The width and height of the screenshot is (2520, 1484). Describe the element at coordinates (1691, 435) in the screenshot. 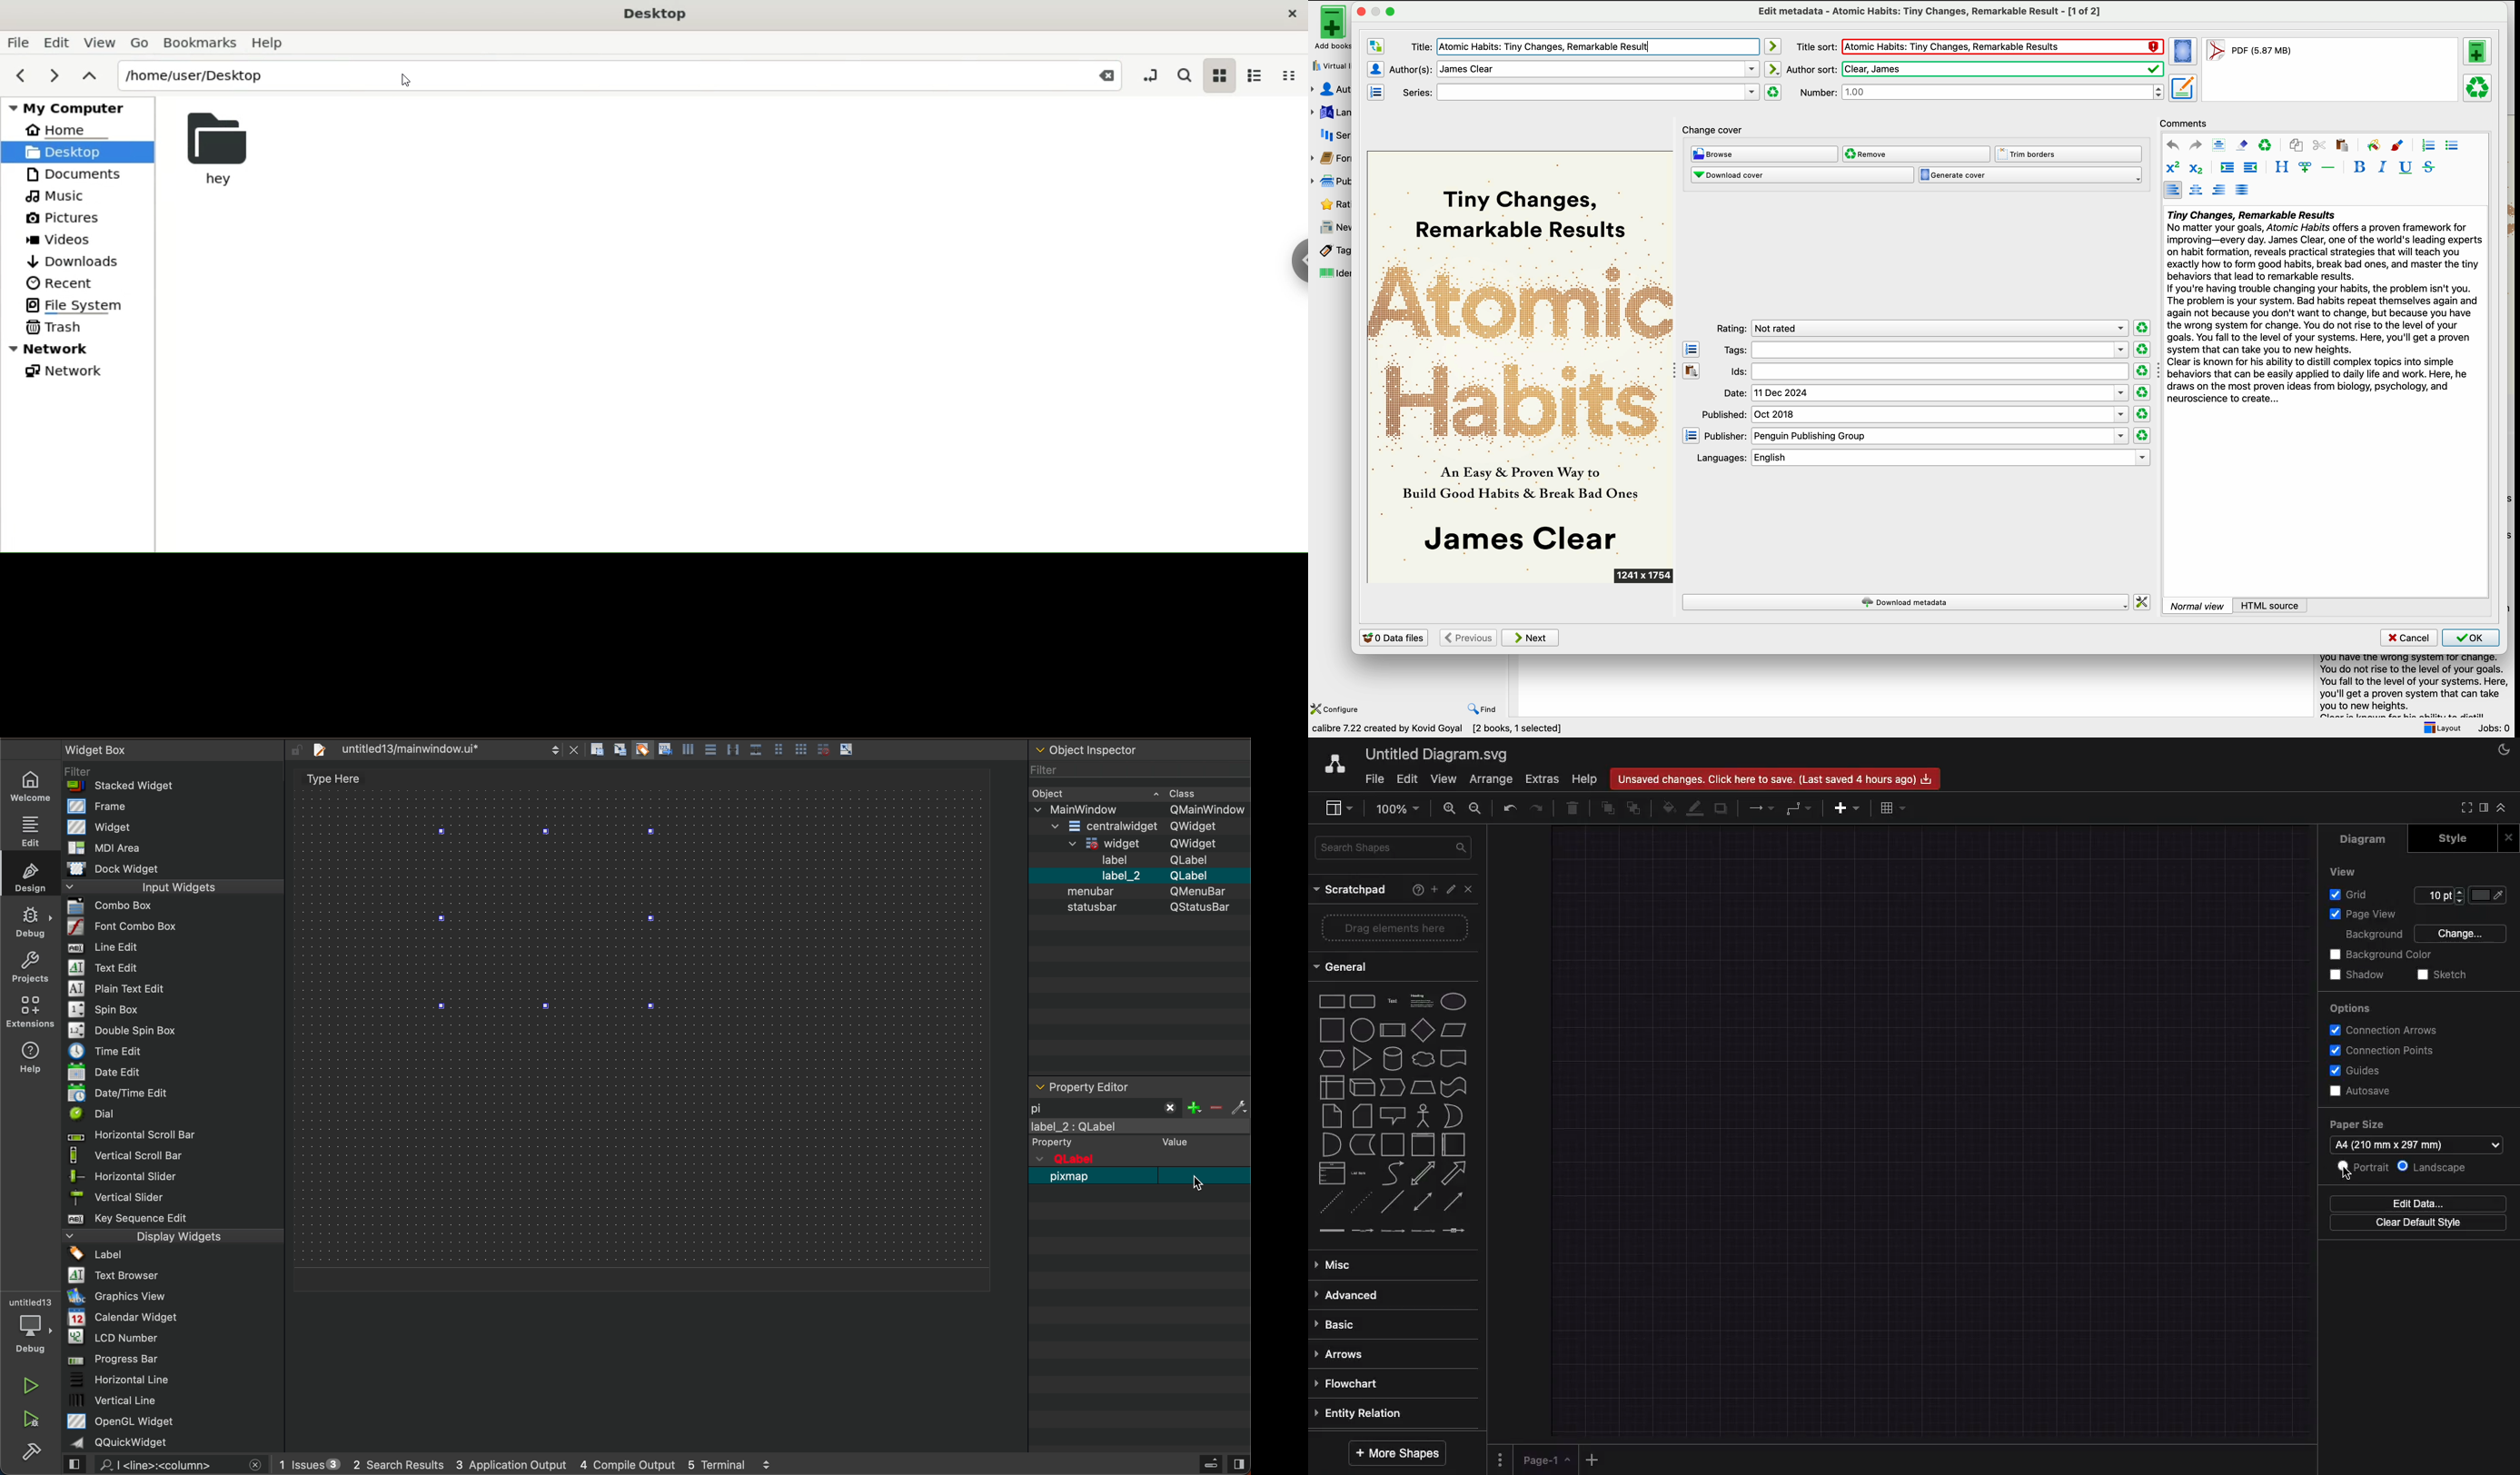

I see `open the manage publisher editor` at that location.